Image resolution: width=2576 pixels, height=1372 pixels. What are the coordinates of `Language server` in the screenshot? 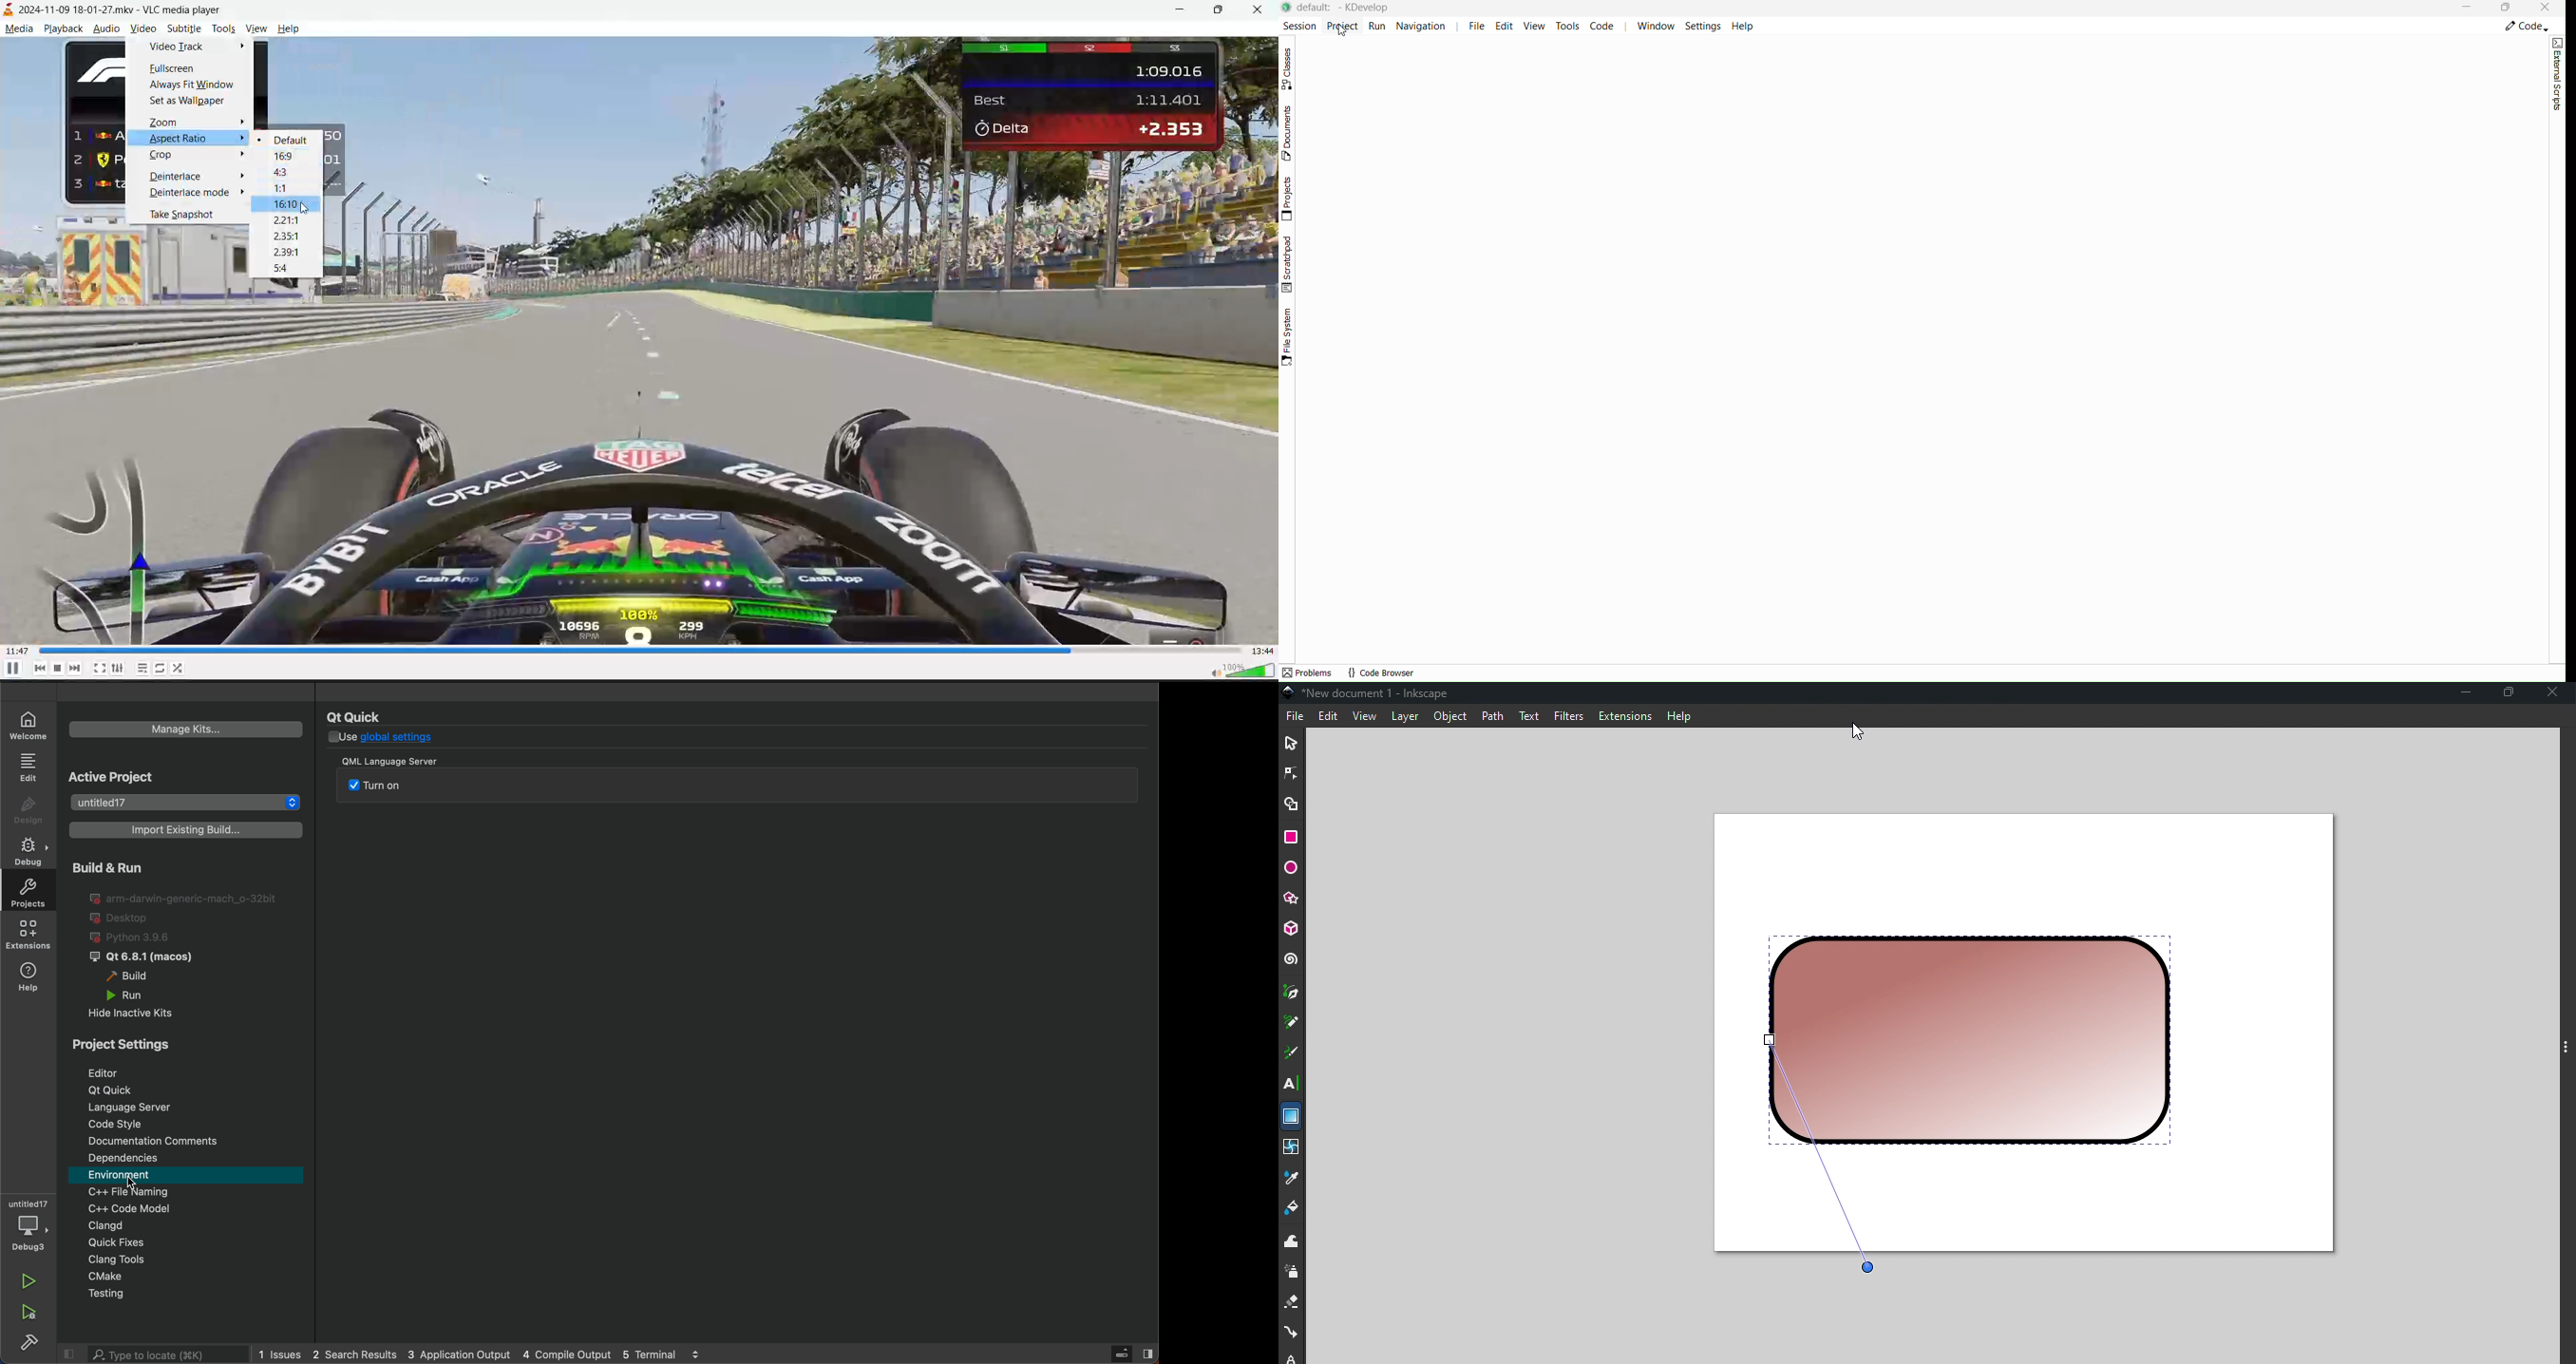 It's located at (188, 1107).